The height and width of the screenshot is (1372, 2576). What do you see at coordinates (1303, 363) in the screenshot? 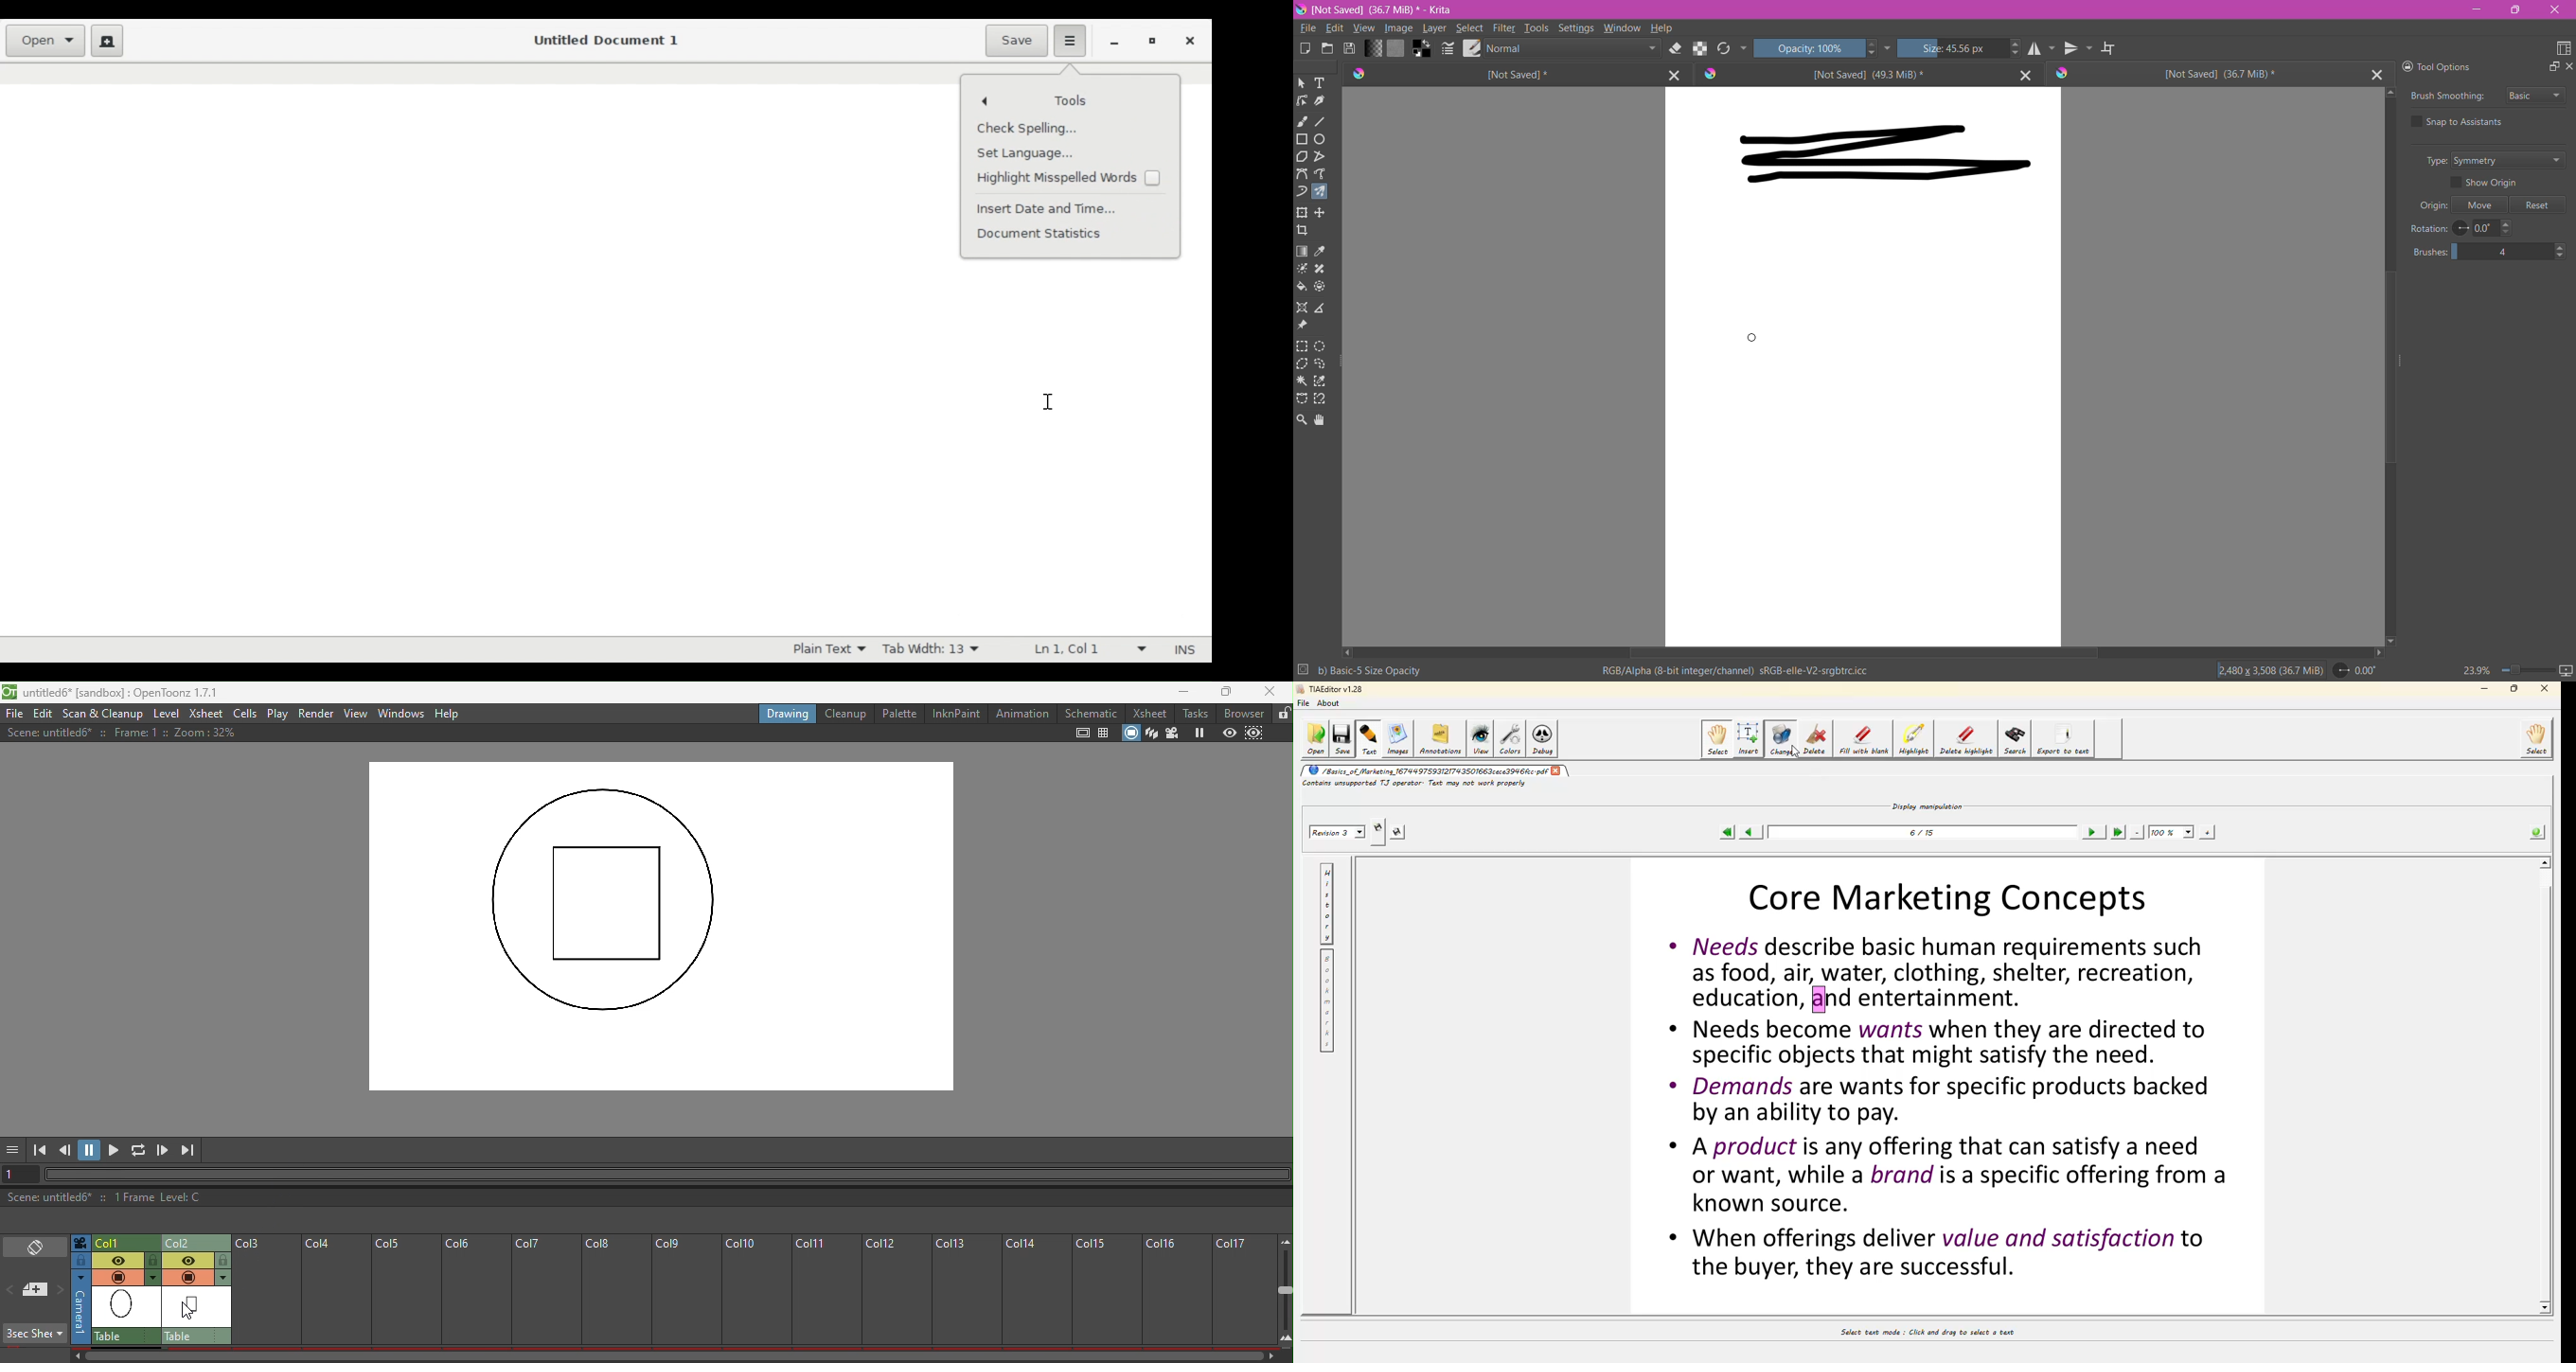
I see `Polygonal Selection Tool` at bounding box center [1303, 363].